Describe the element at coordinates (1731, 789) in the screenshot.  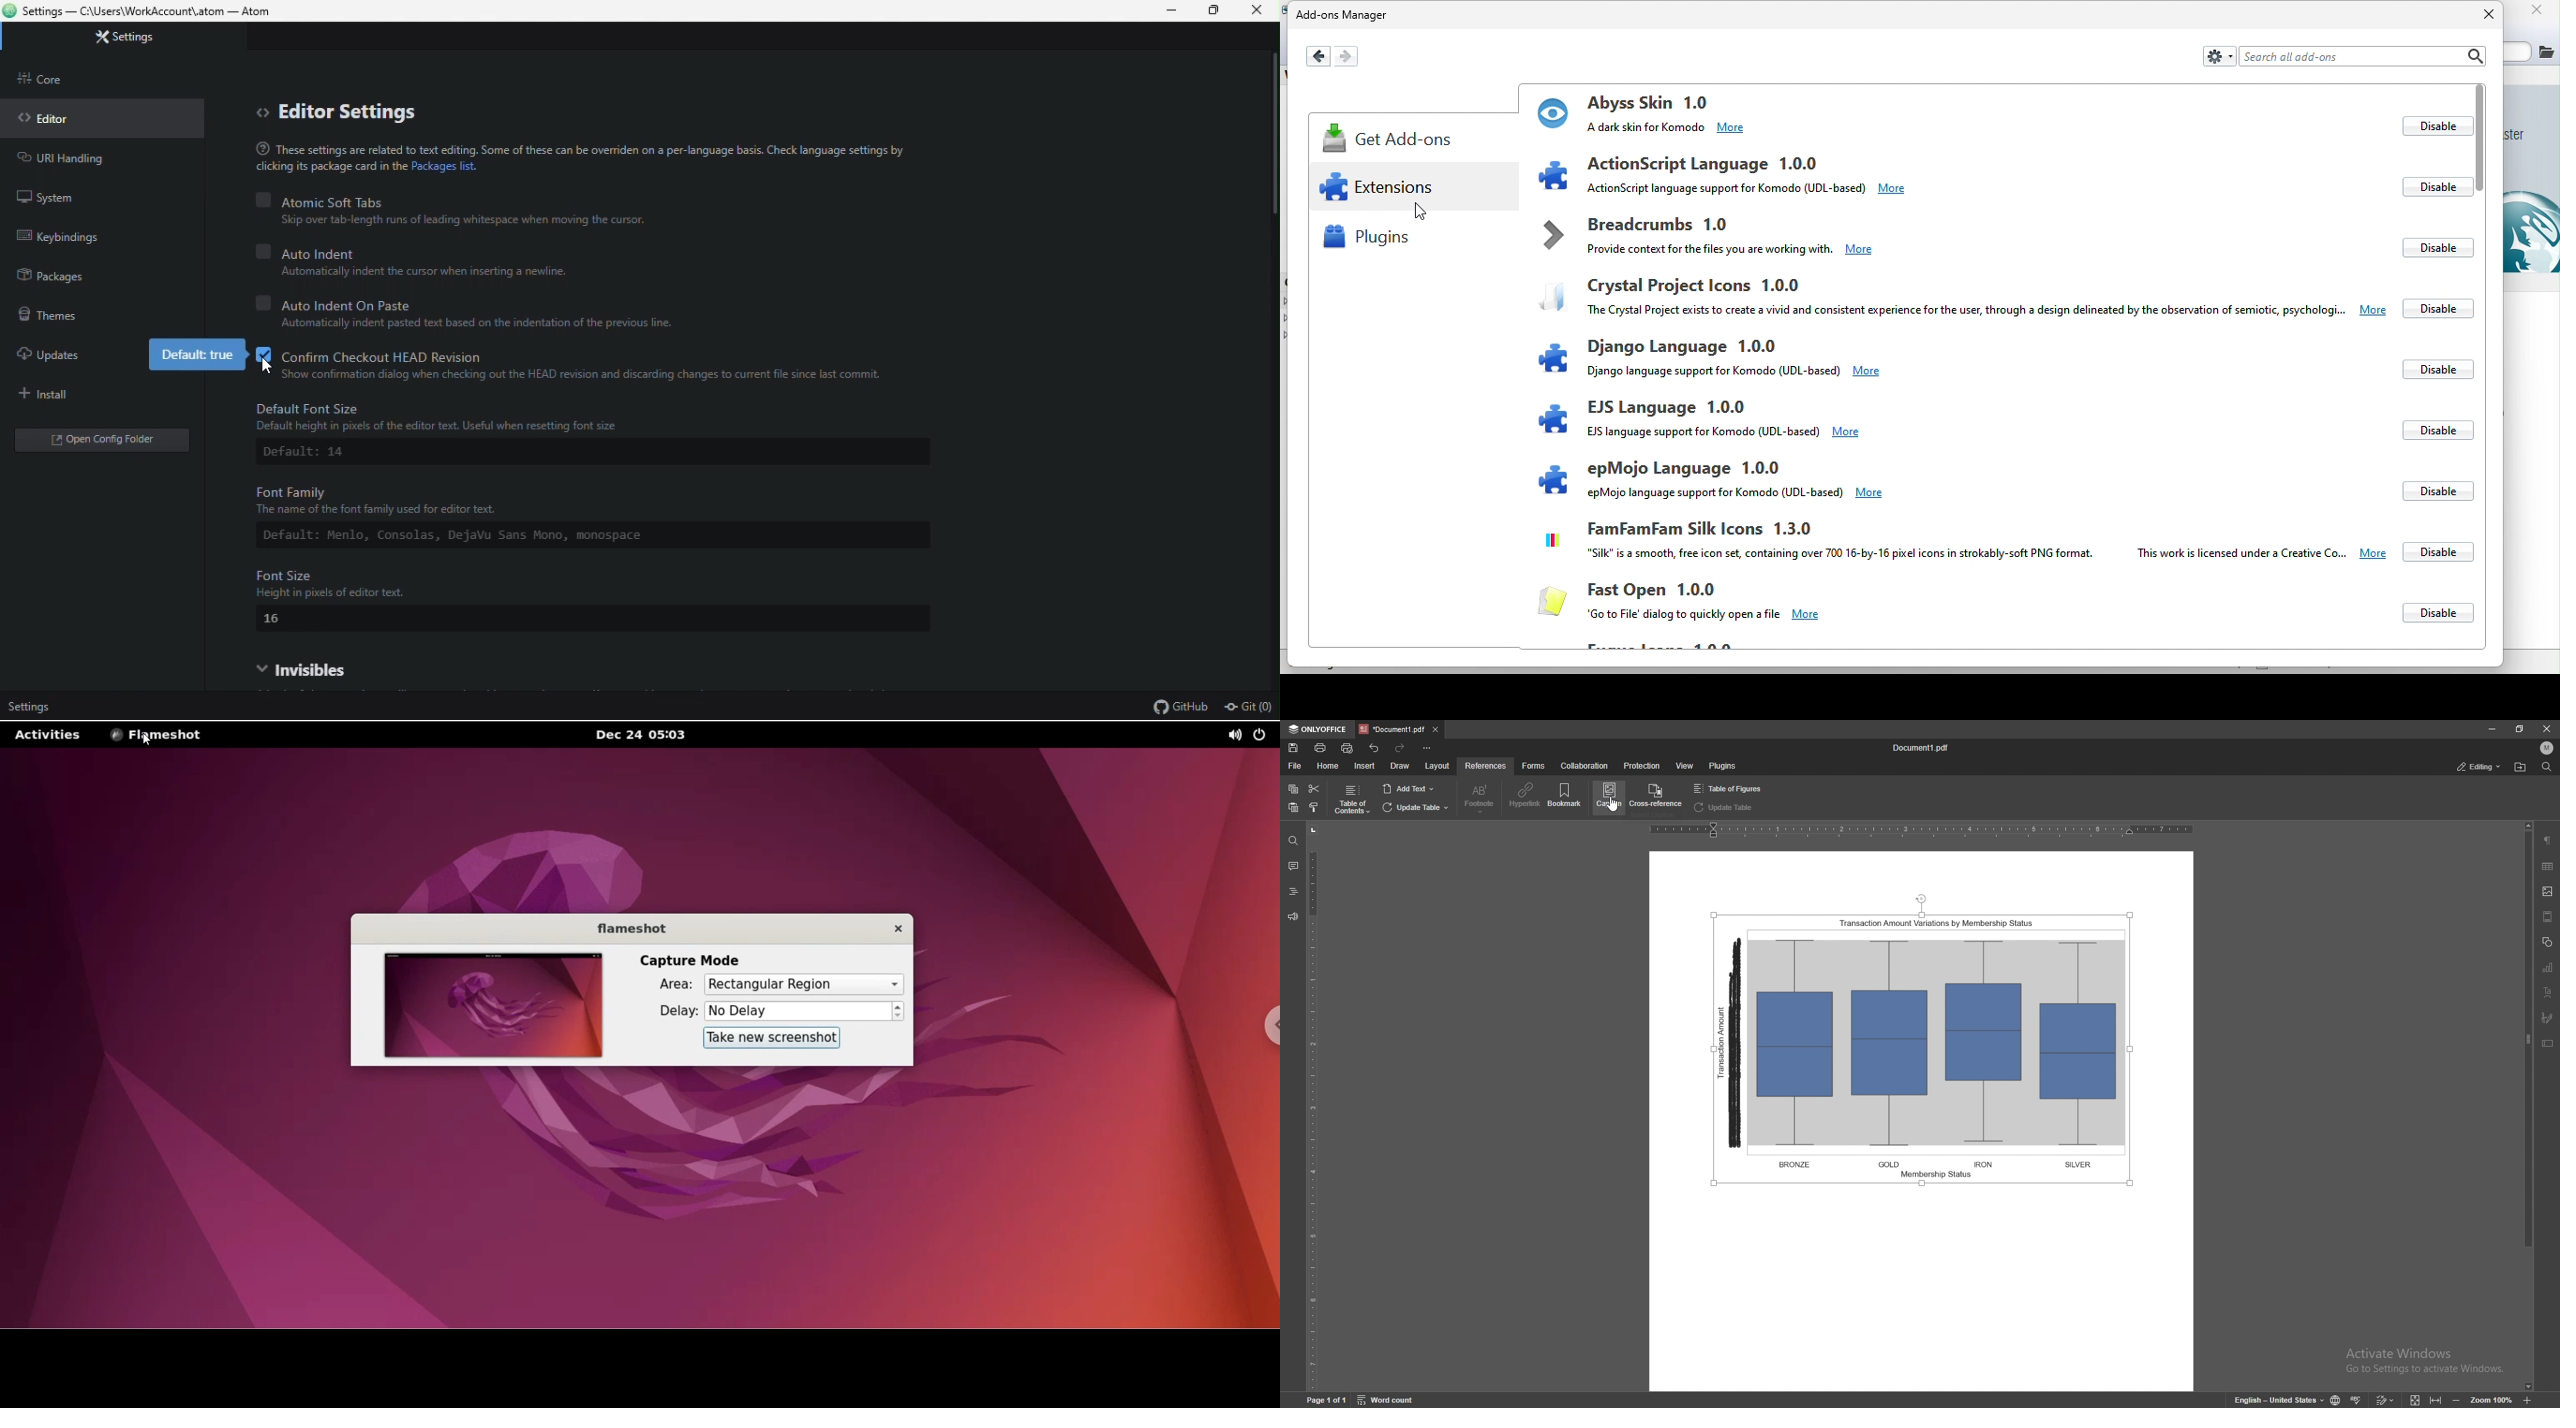
I see `table of figures` at that location.